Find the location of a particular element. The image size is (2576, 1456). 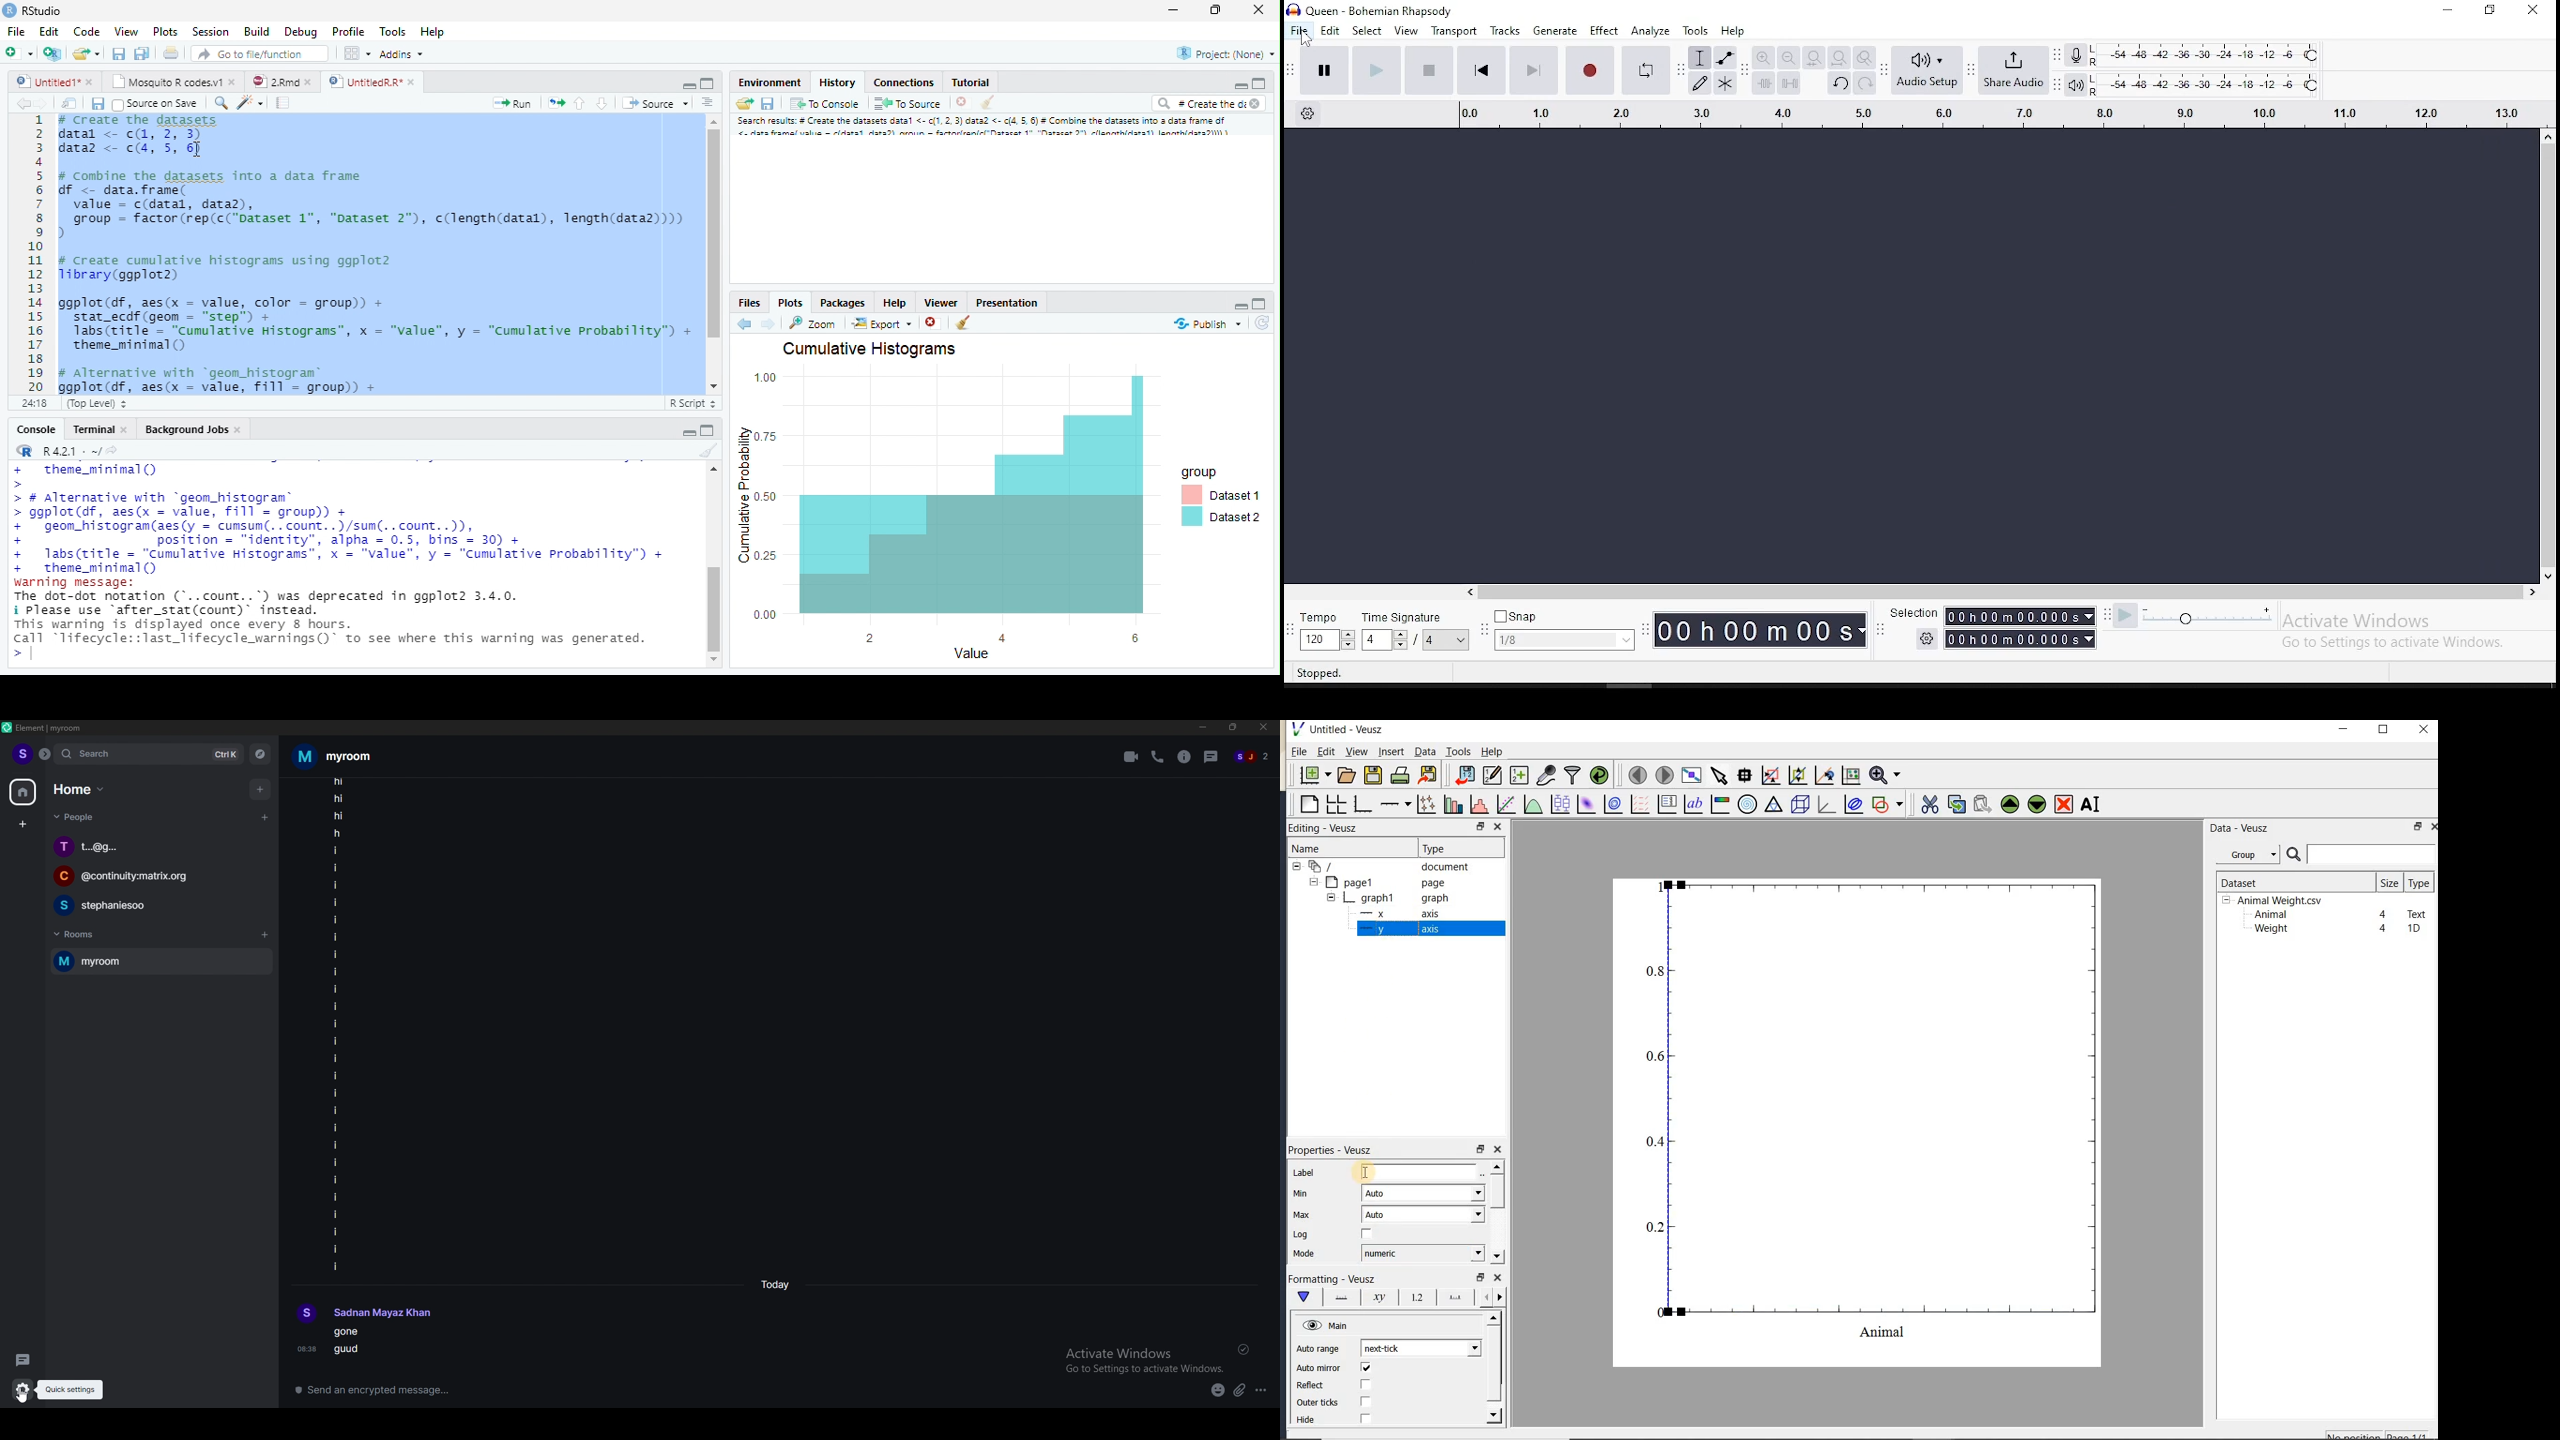

snap is located at coordinates (1565, 631).